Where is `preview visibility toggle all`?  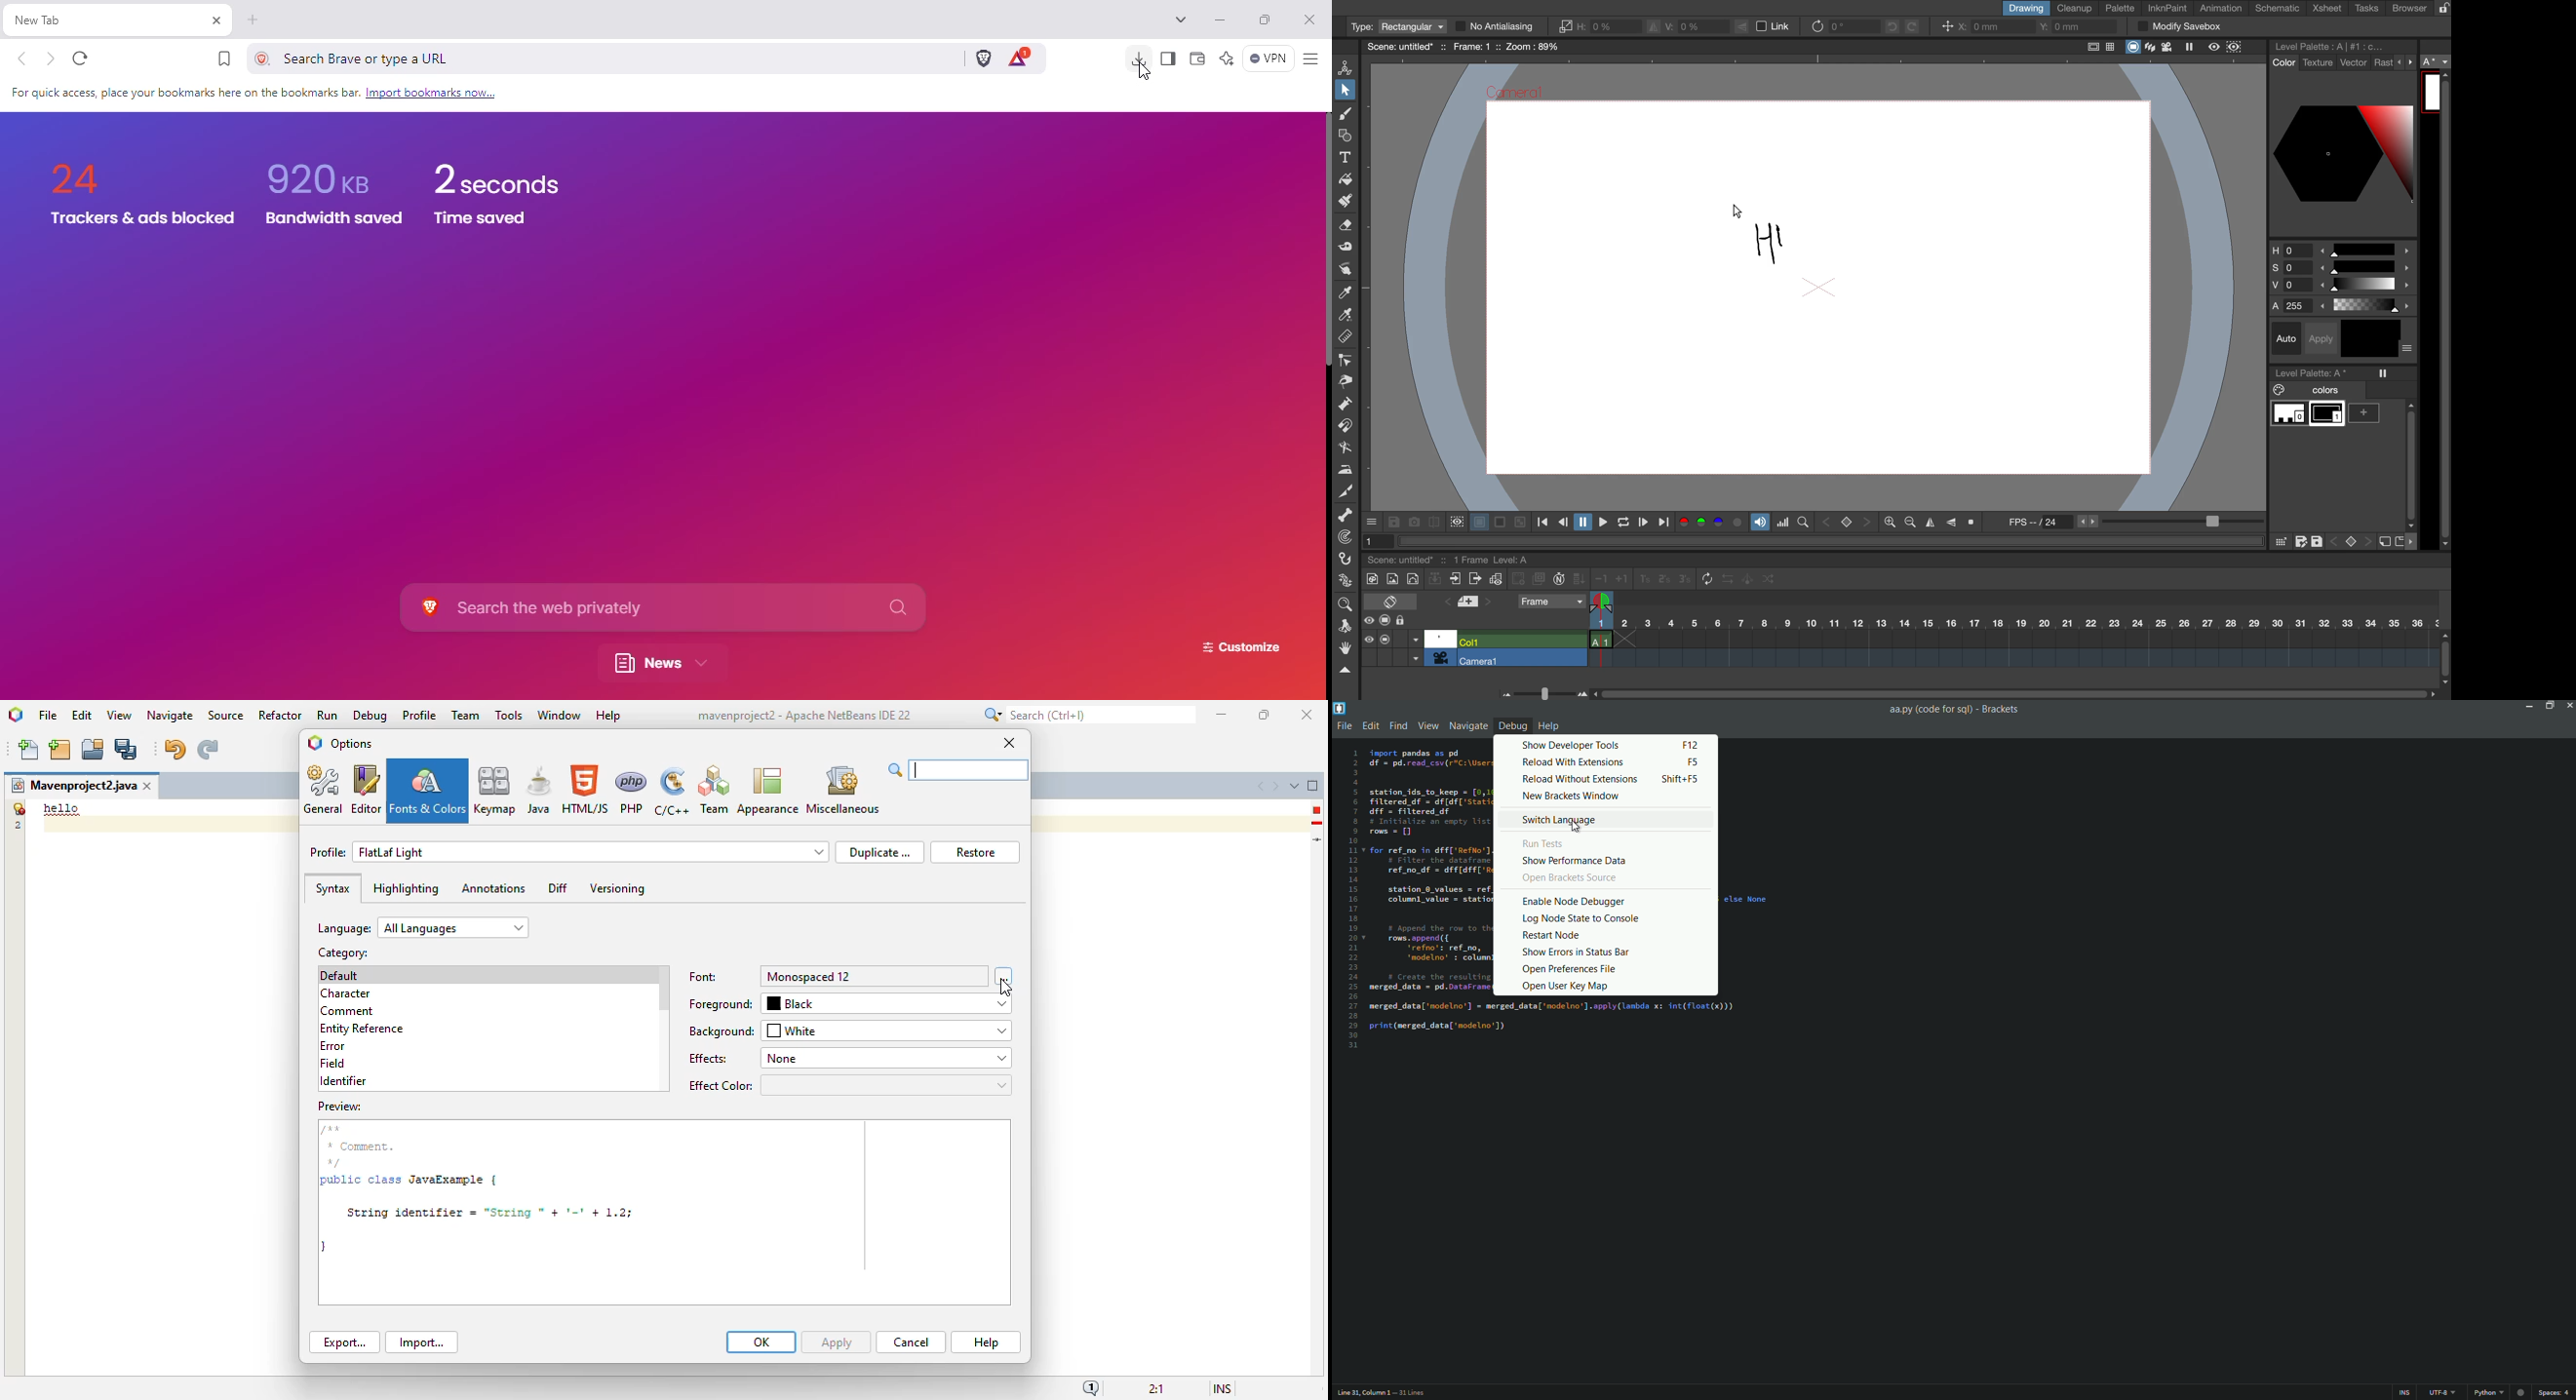
preview visibility toggle all is located at coordinates (1368, 621).